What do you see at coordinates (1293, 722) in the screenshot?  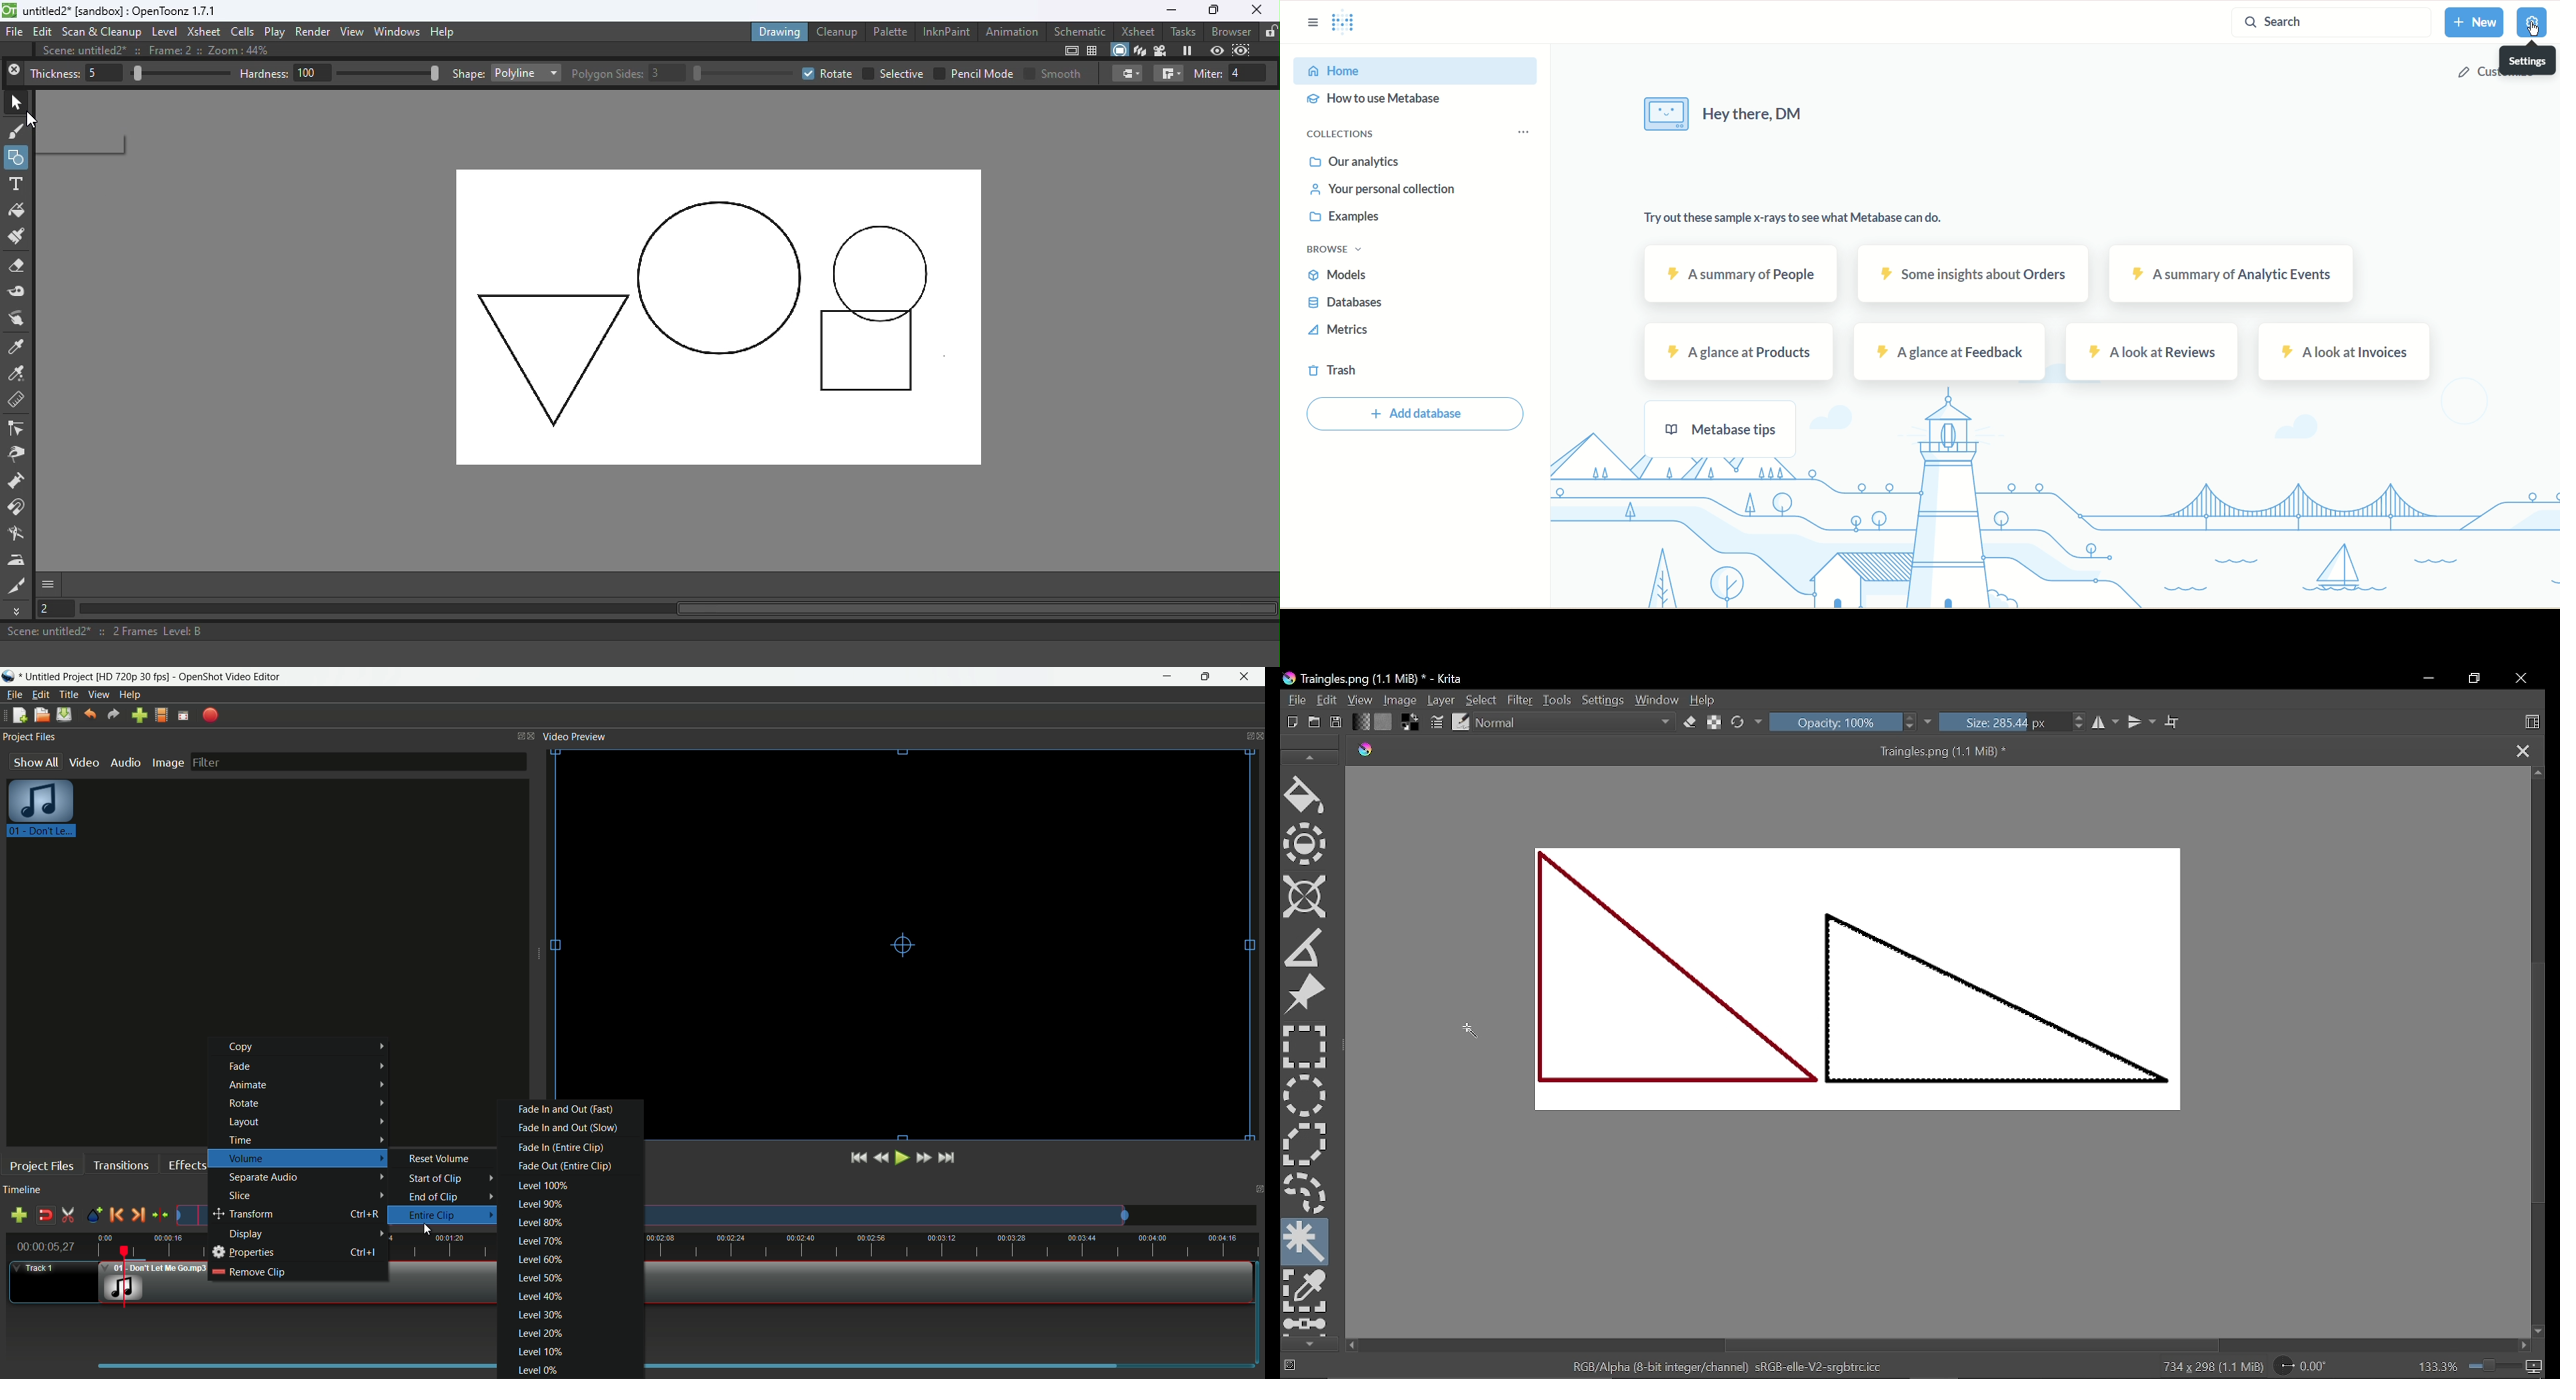 I see `Create new document` at bounding box center [1293, 722].